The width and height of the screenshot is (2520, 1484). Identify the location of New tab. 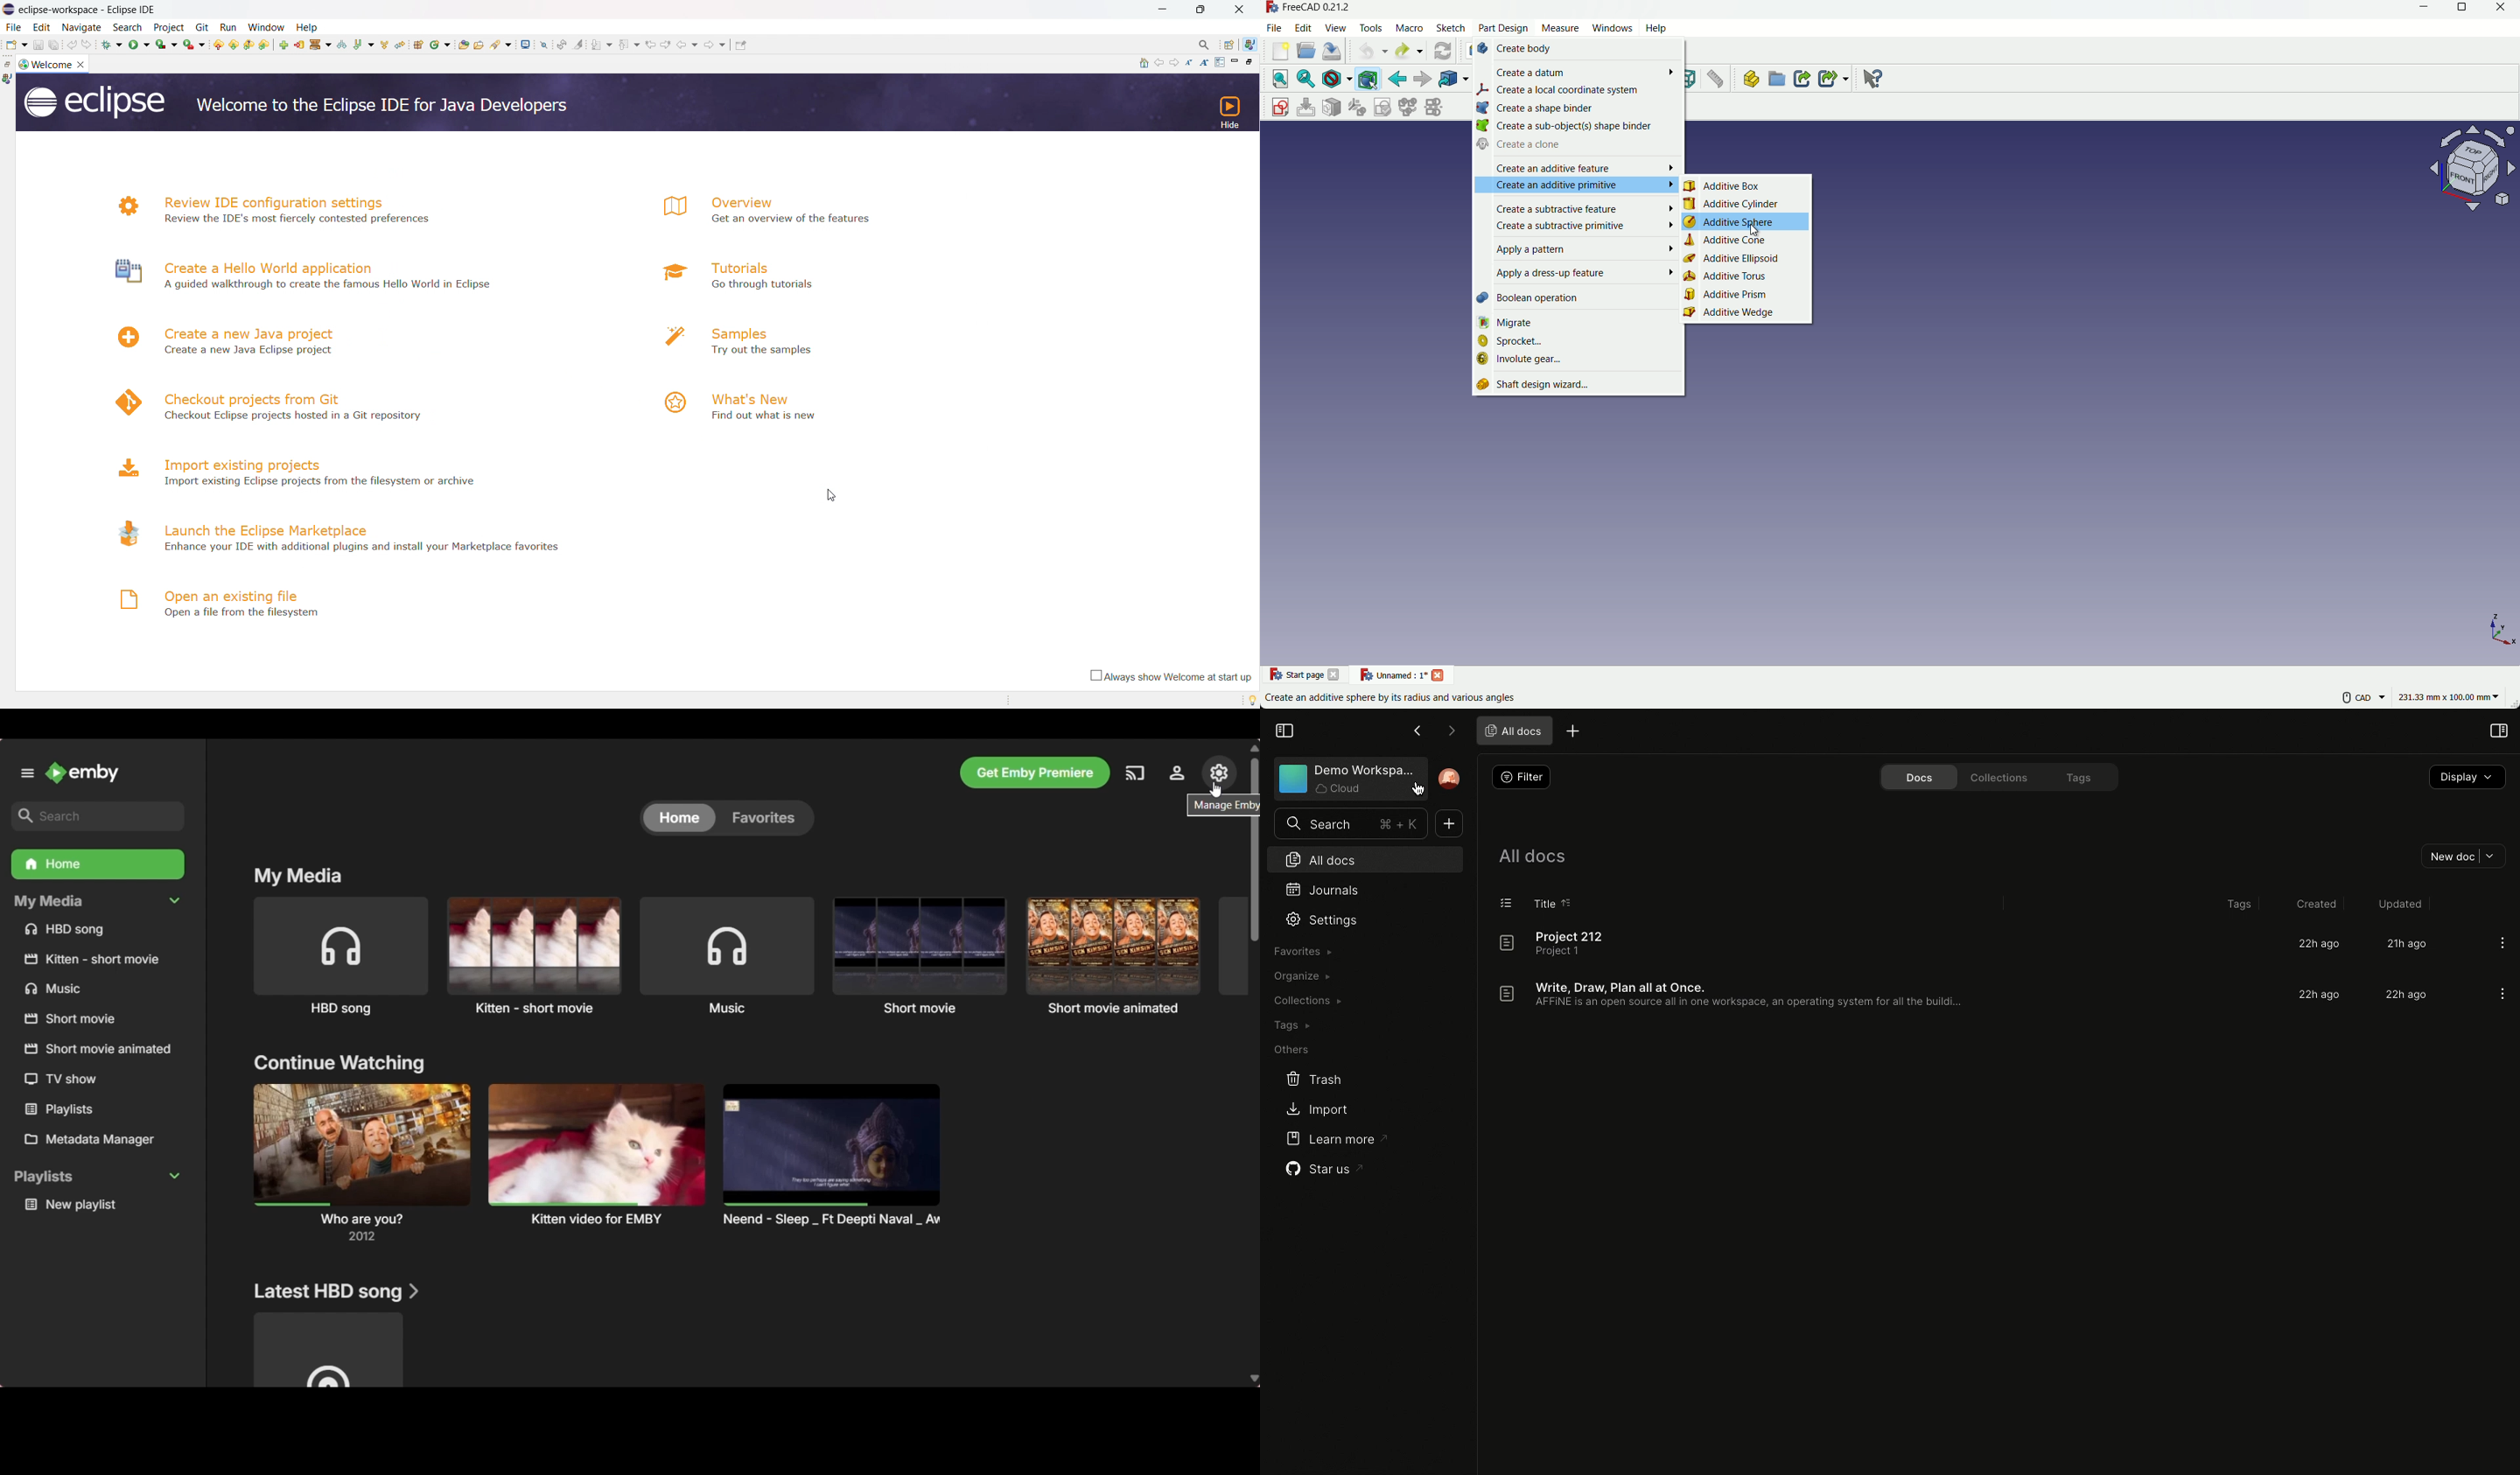
(1573, 730).